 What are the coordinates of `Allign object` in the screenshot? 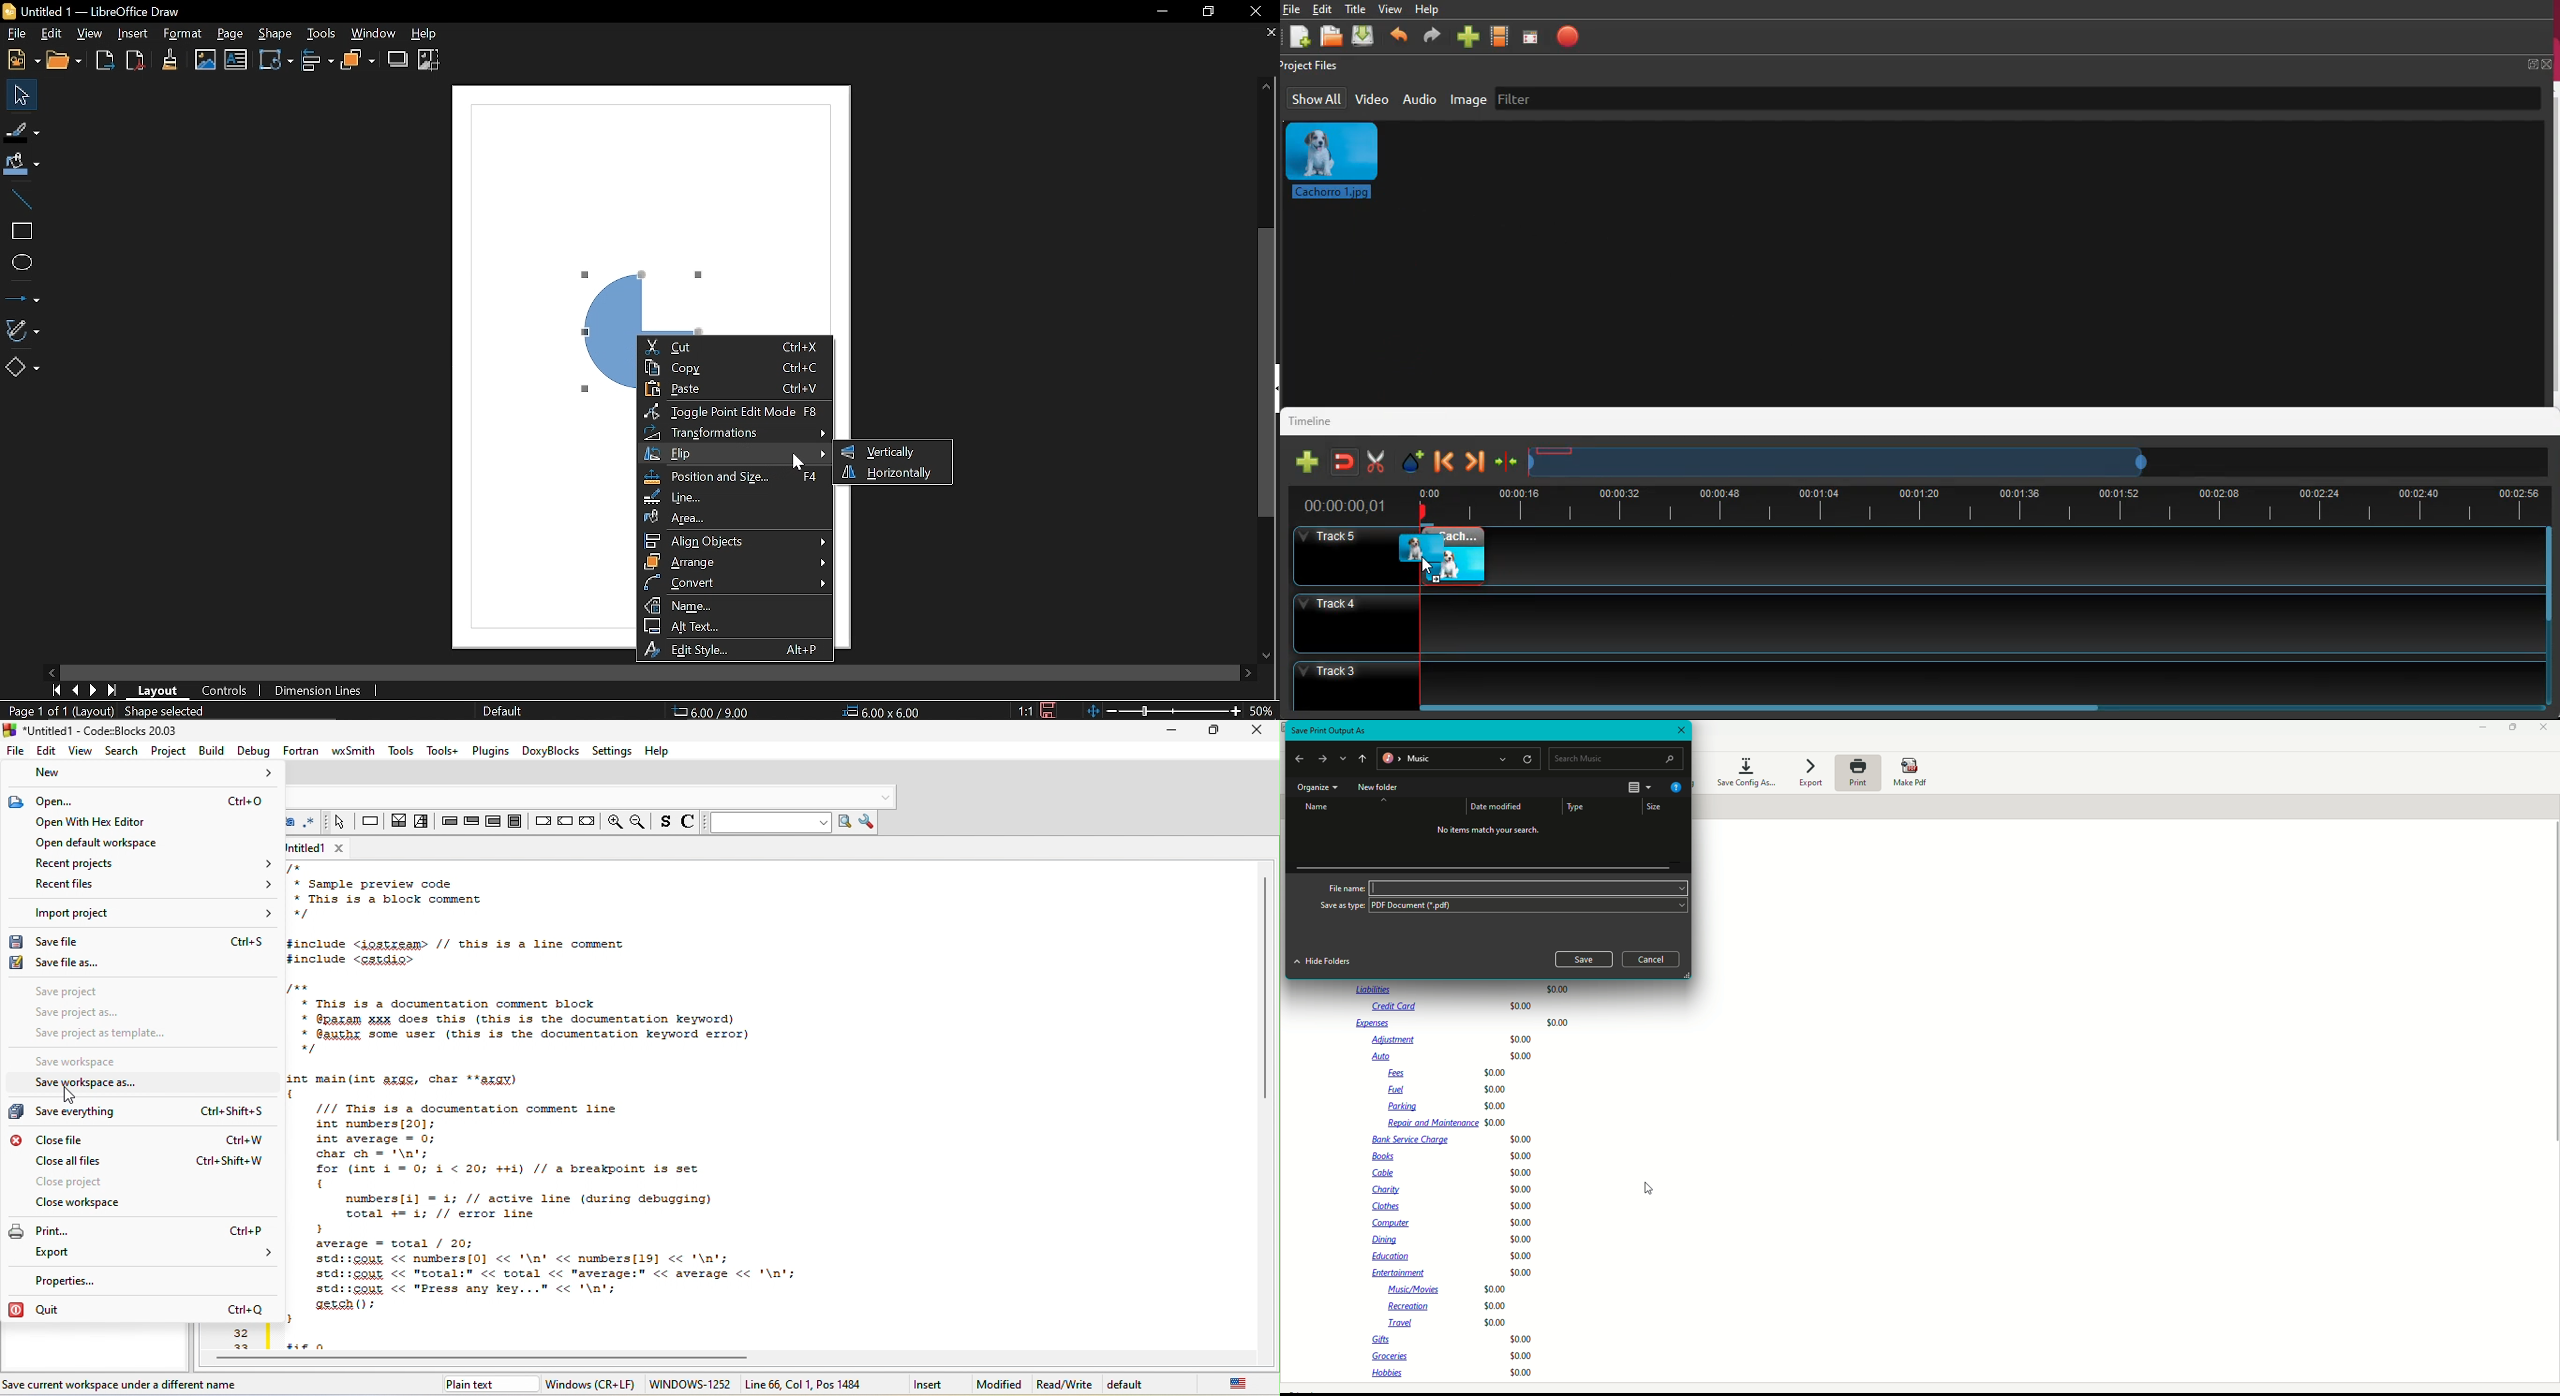 It's located at (736, 541).